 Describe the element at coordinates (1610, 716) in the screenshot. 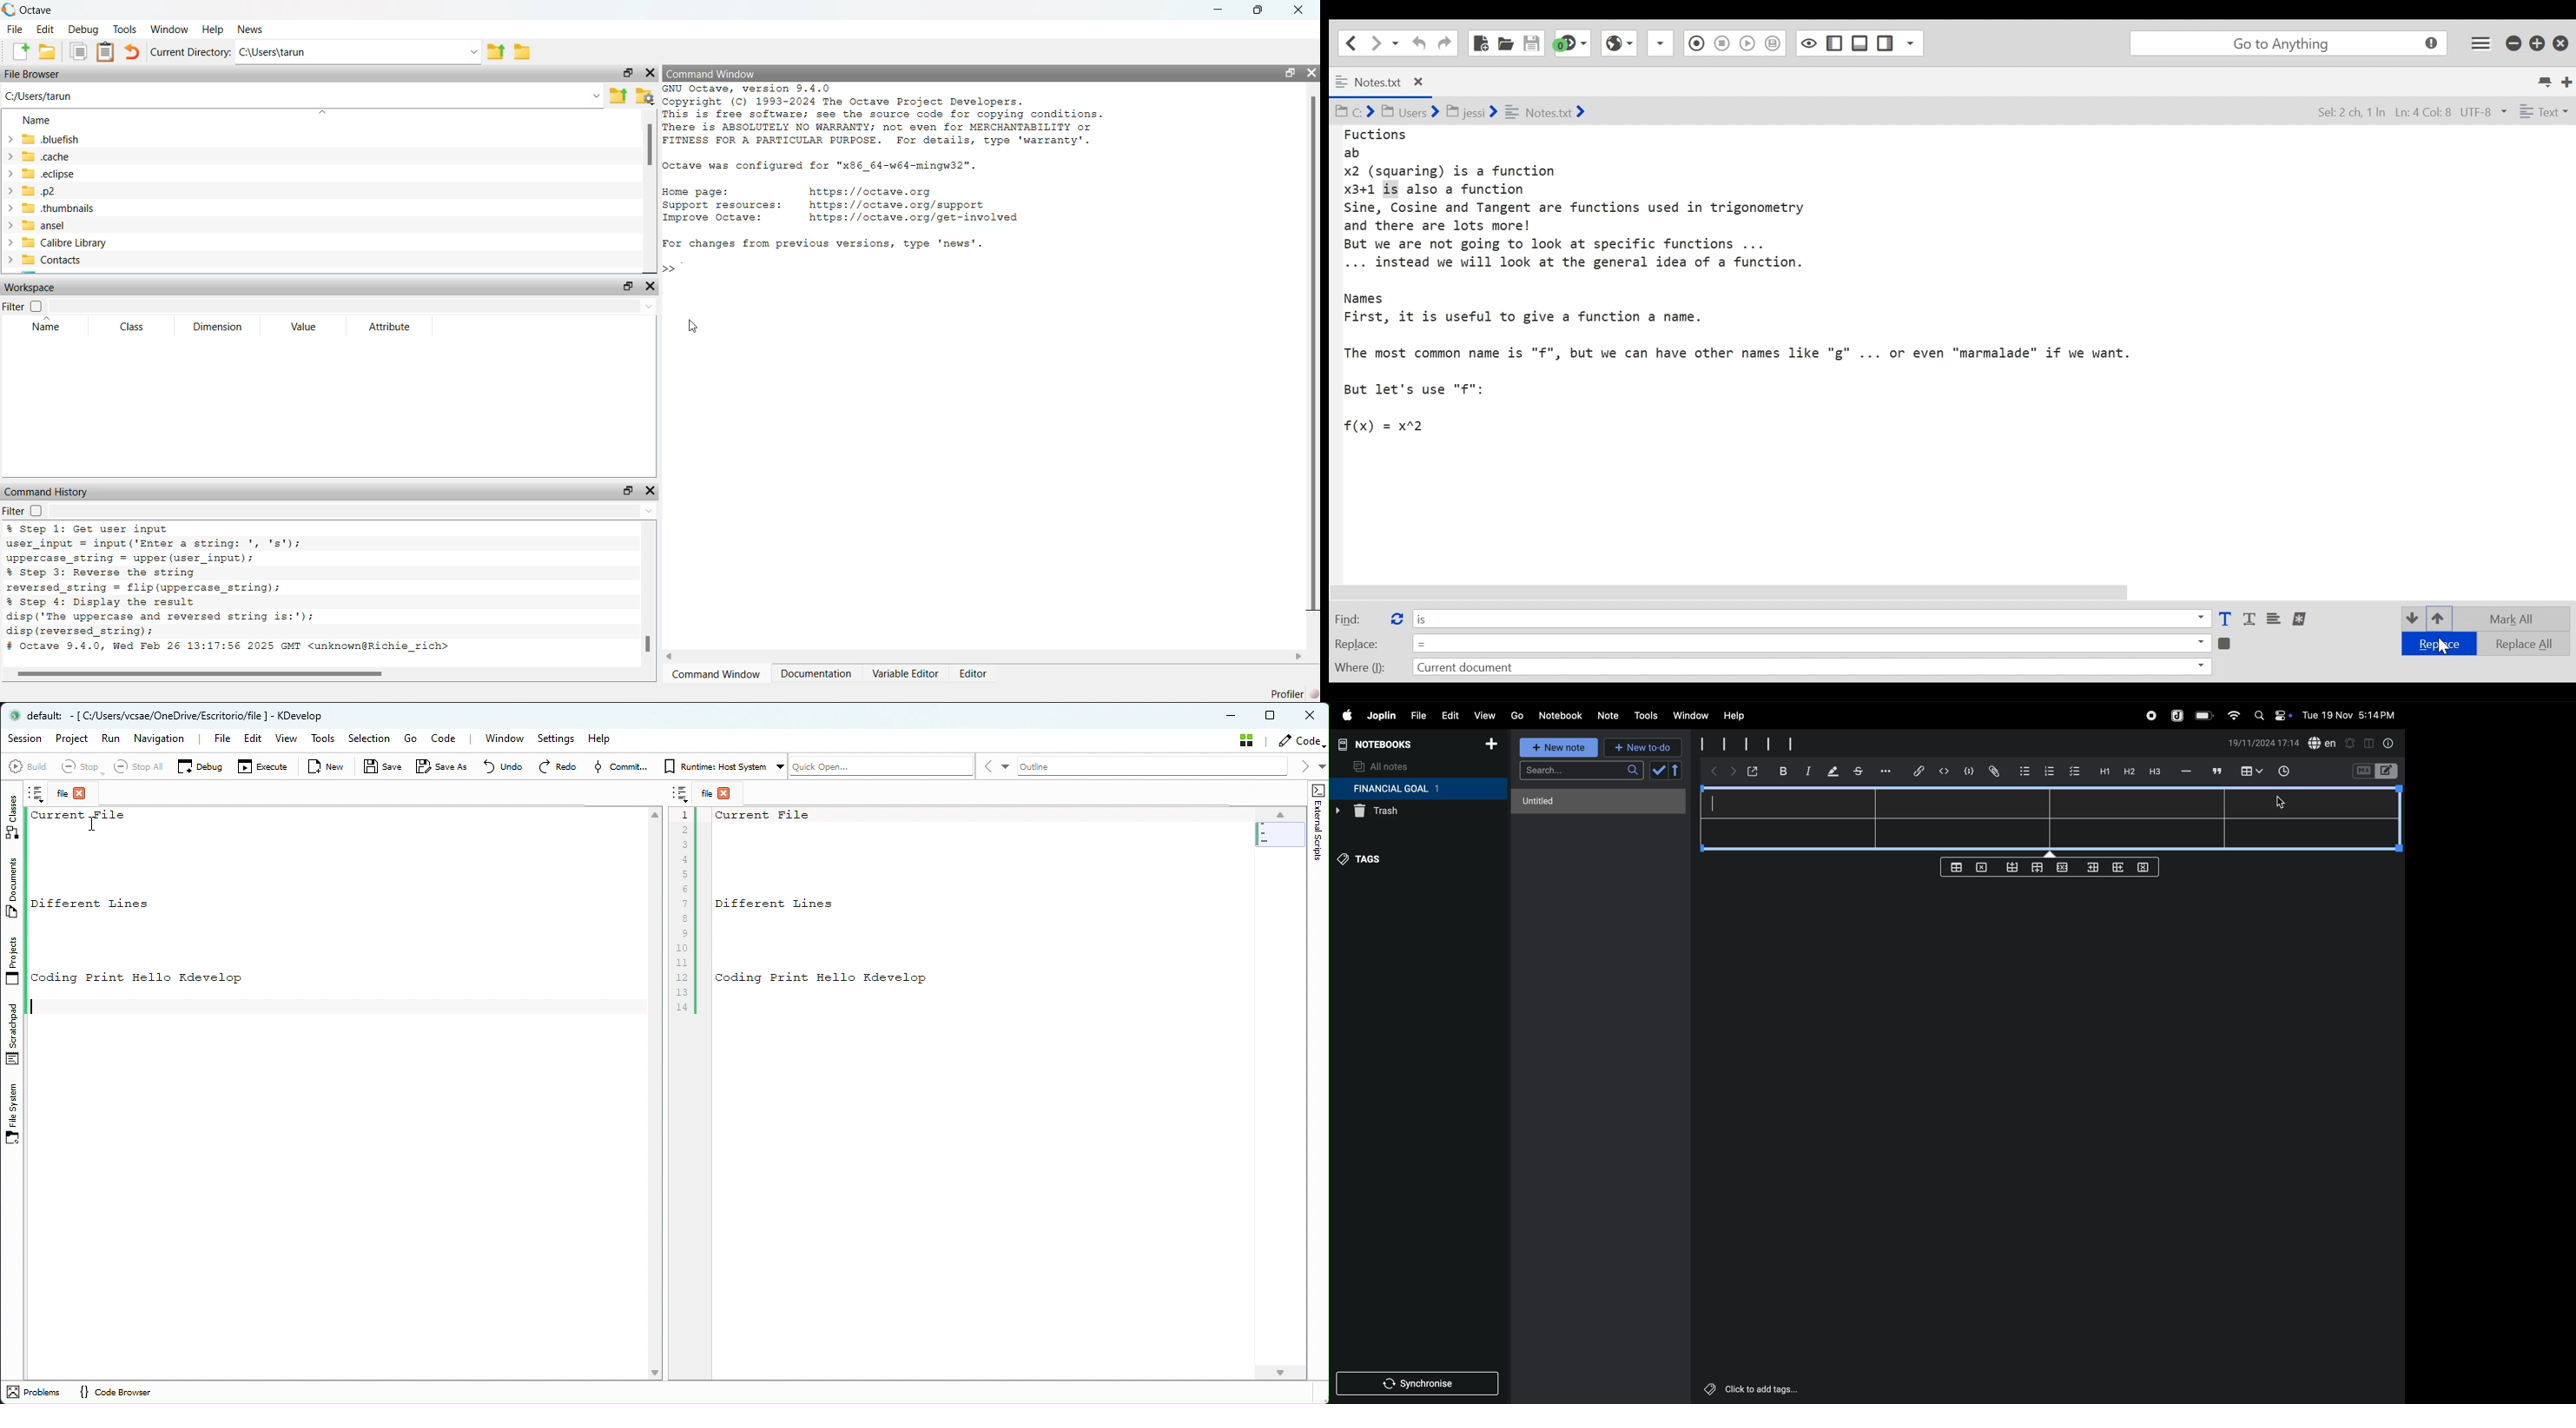

I see `note` at that location.